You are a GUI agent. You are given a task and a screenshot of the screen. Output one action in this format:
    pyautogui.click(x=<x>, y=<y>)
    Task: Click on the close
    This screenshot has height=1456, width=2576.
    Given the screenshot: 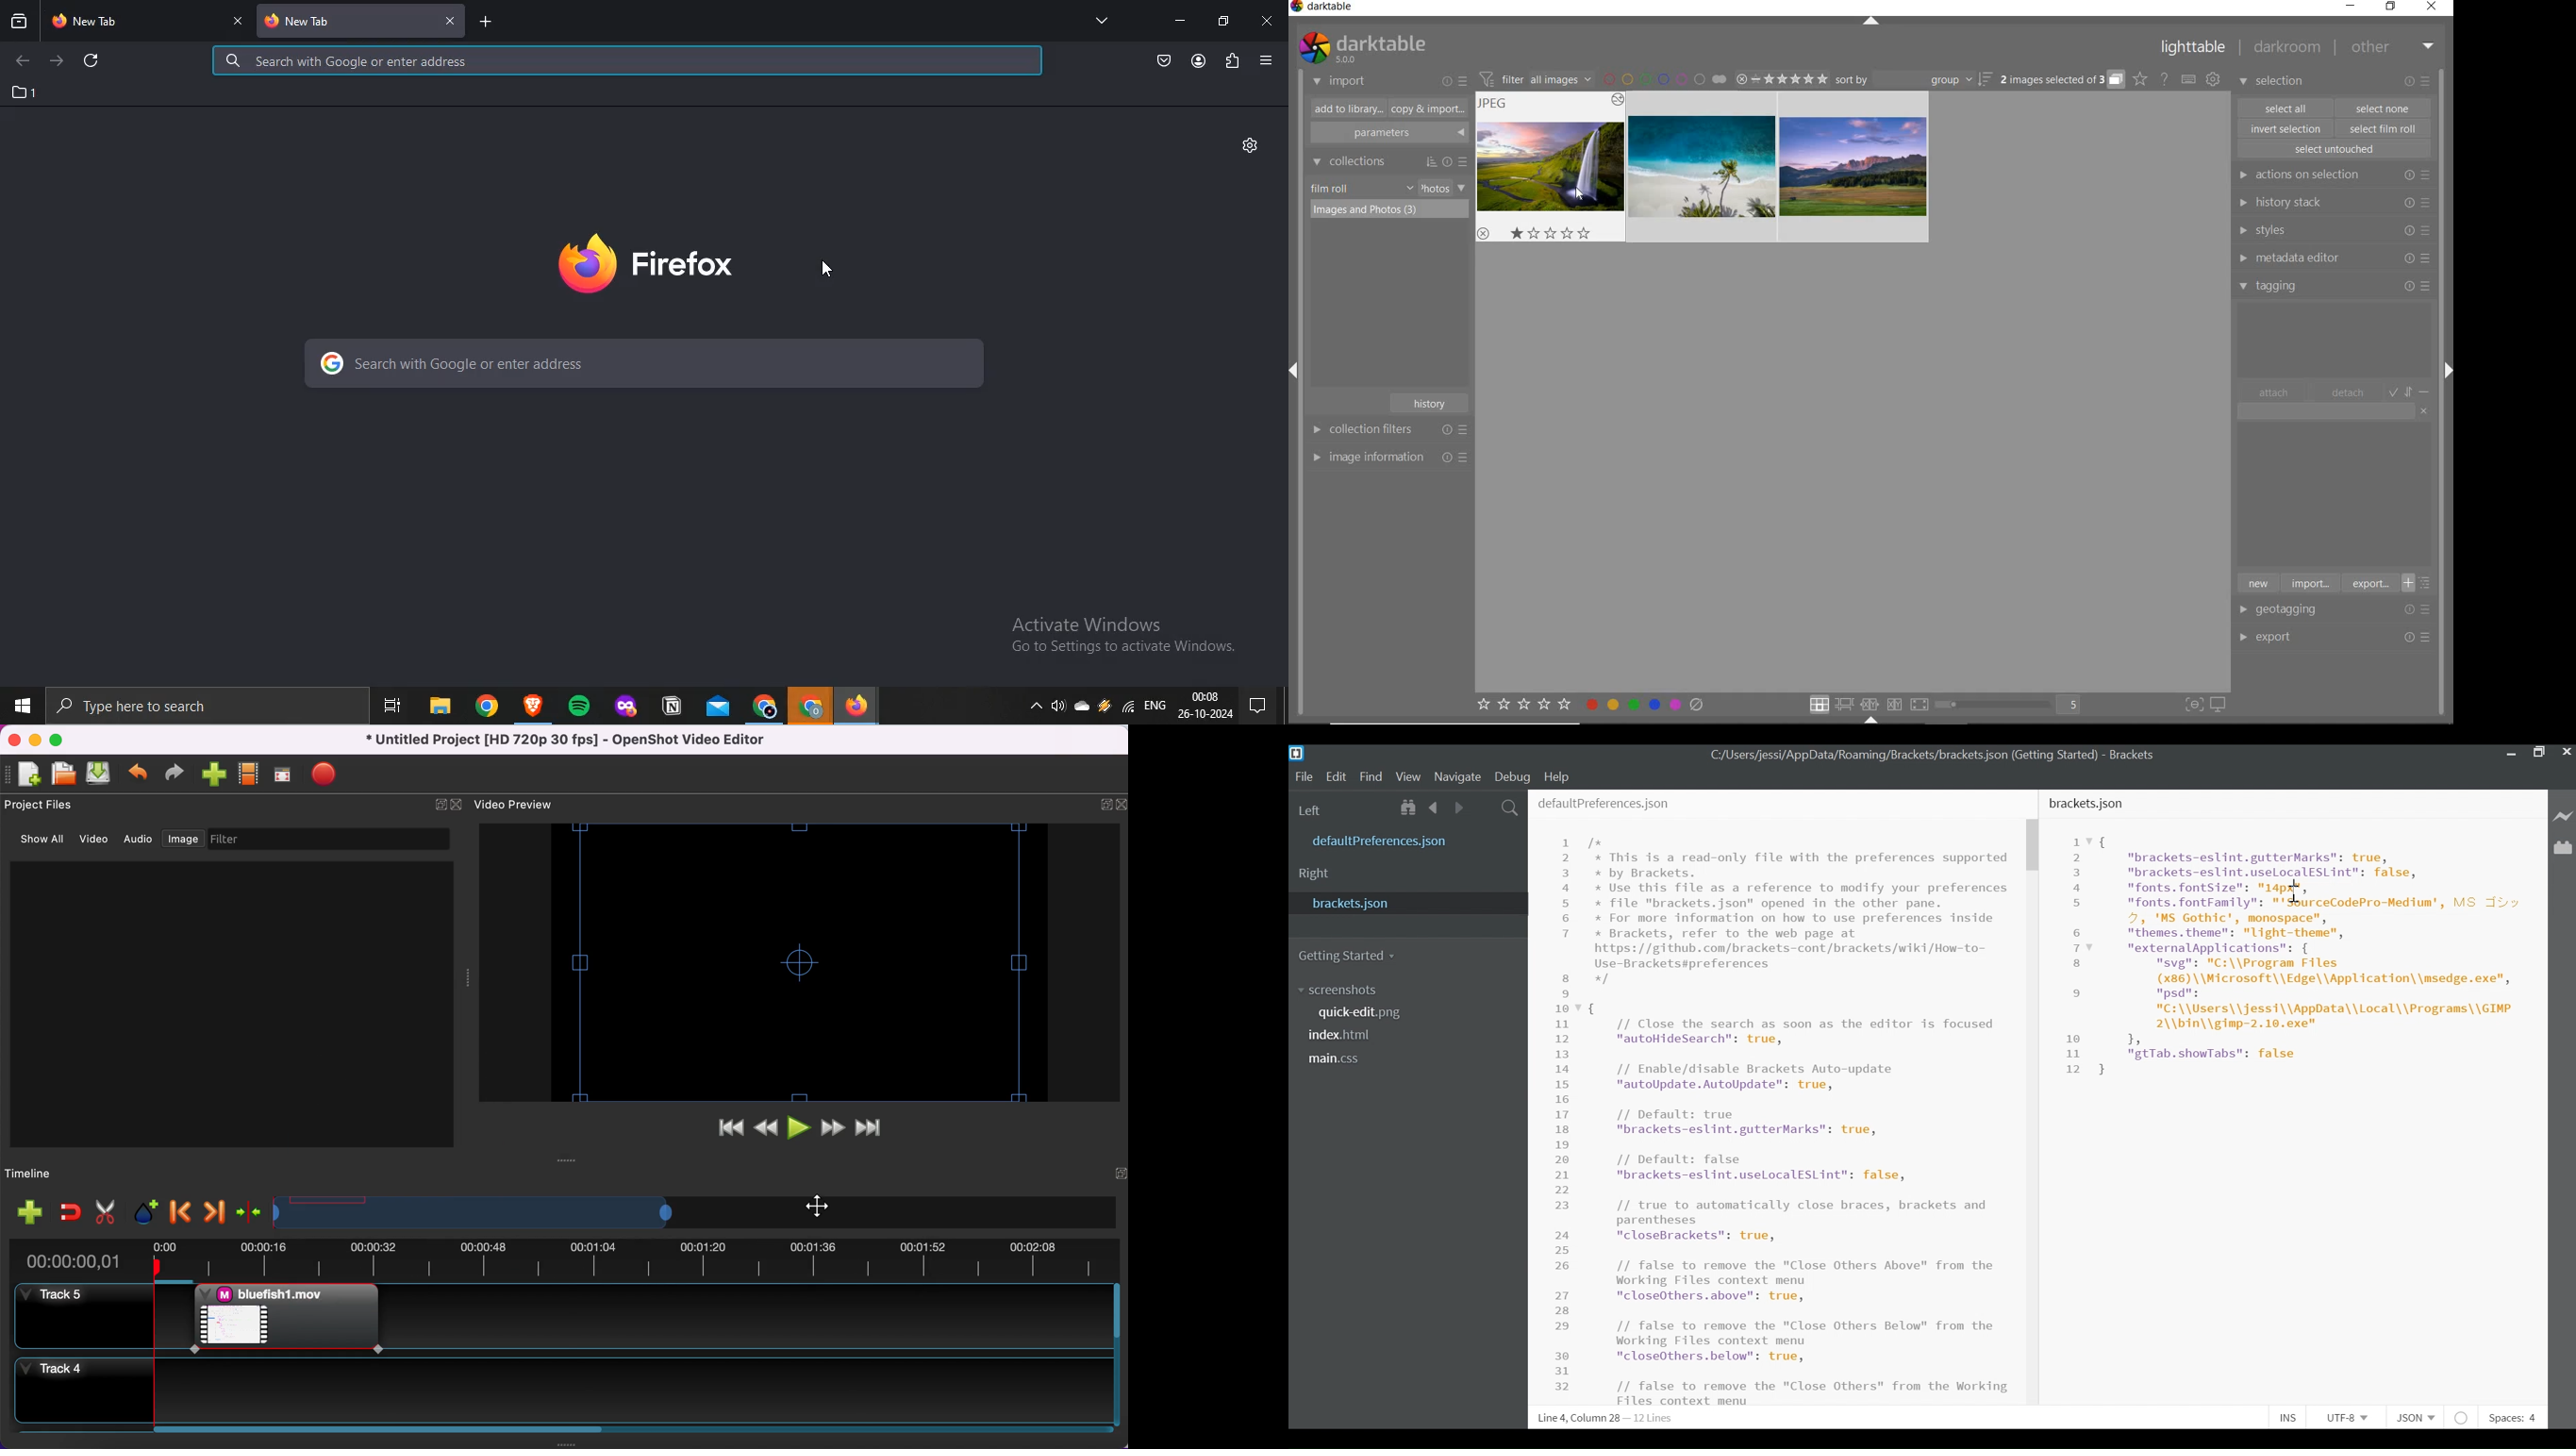 What is the action you would take?
    pyautogui.click(x=2435, y=8)
    